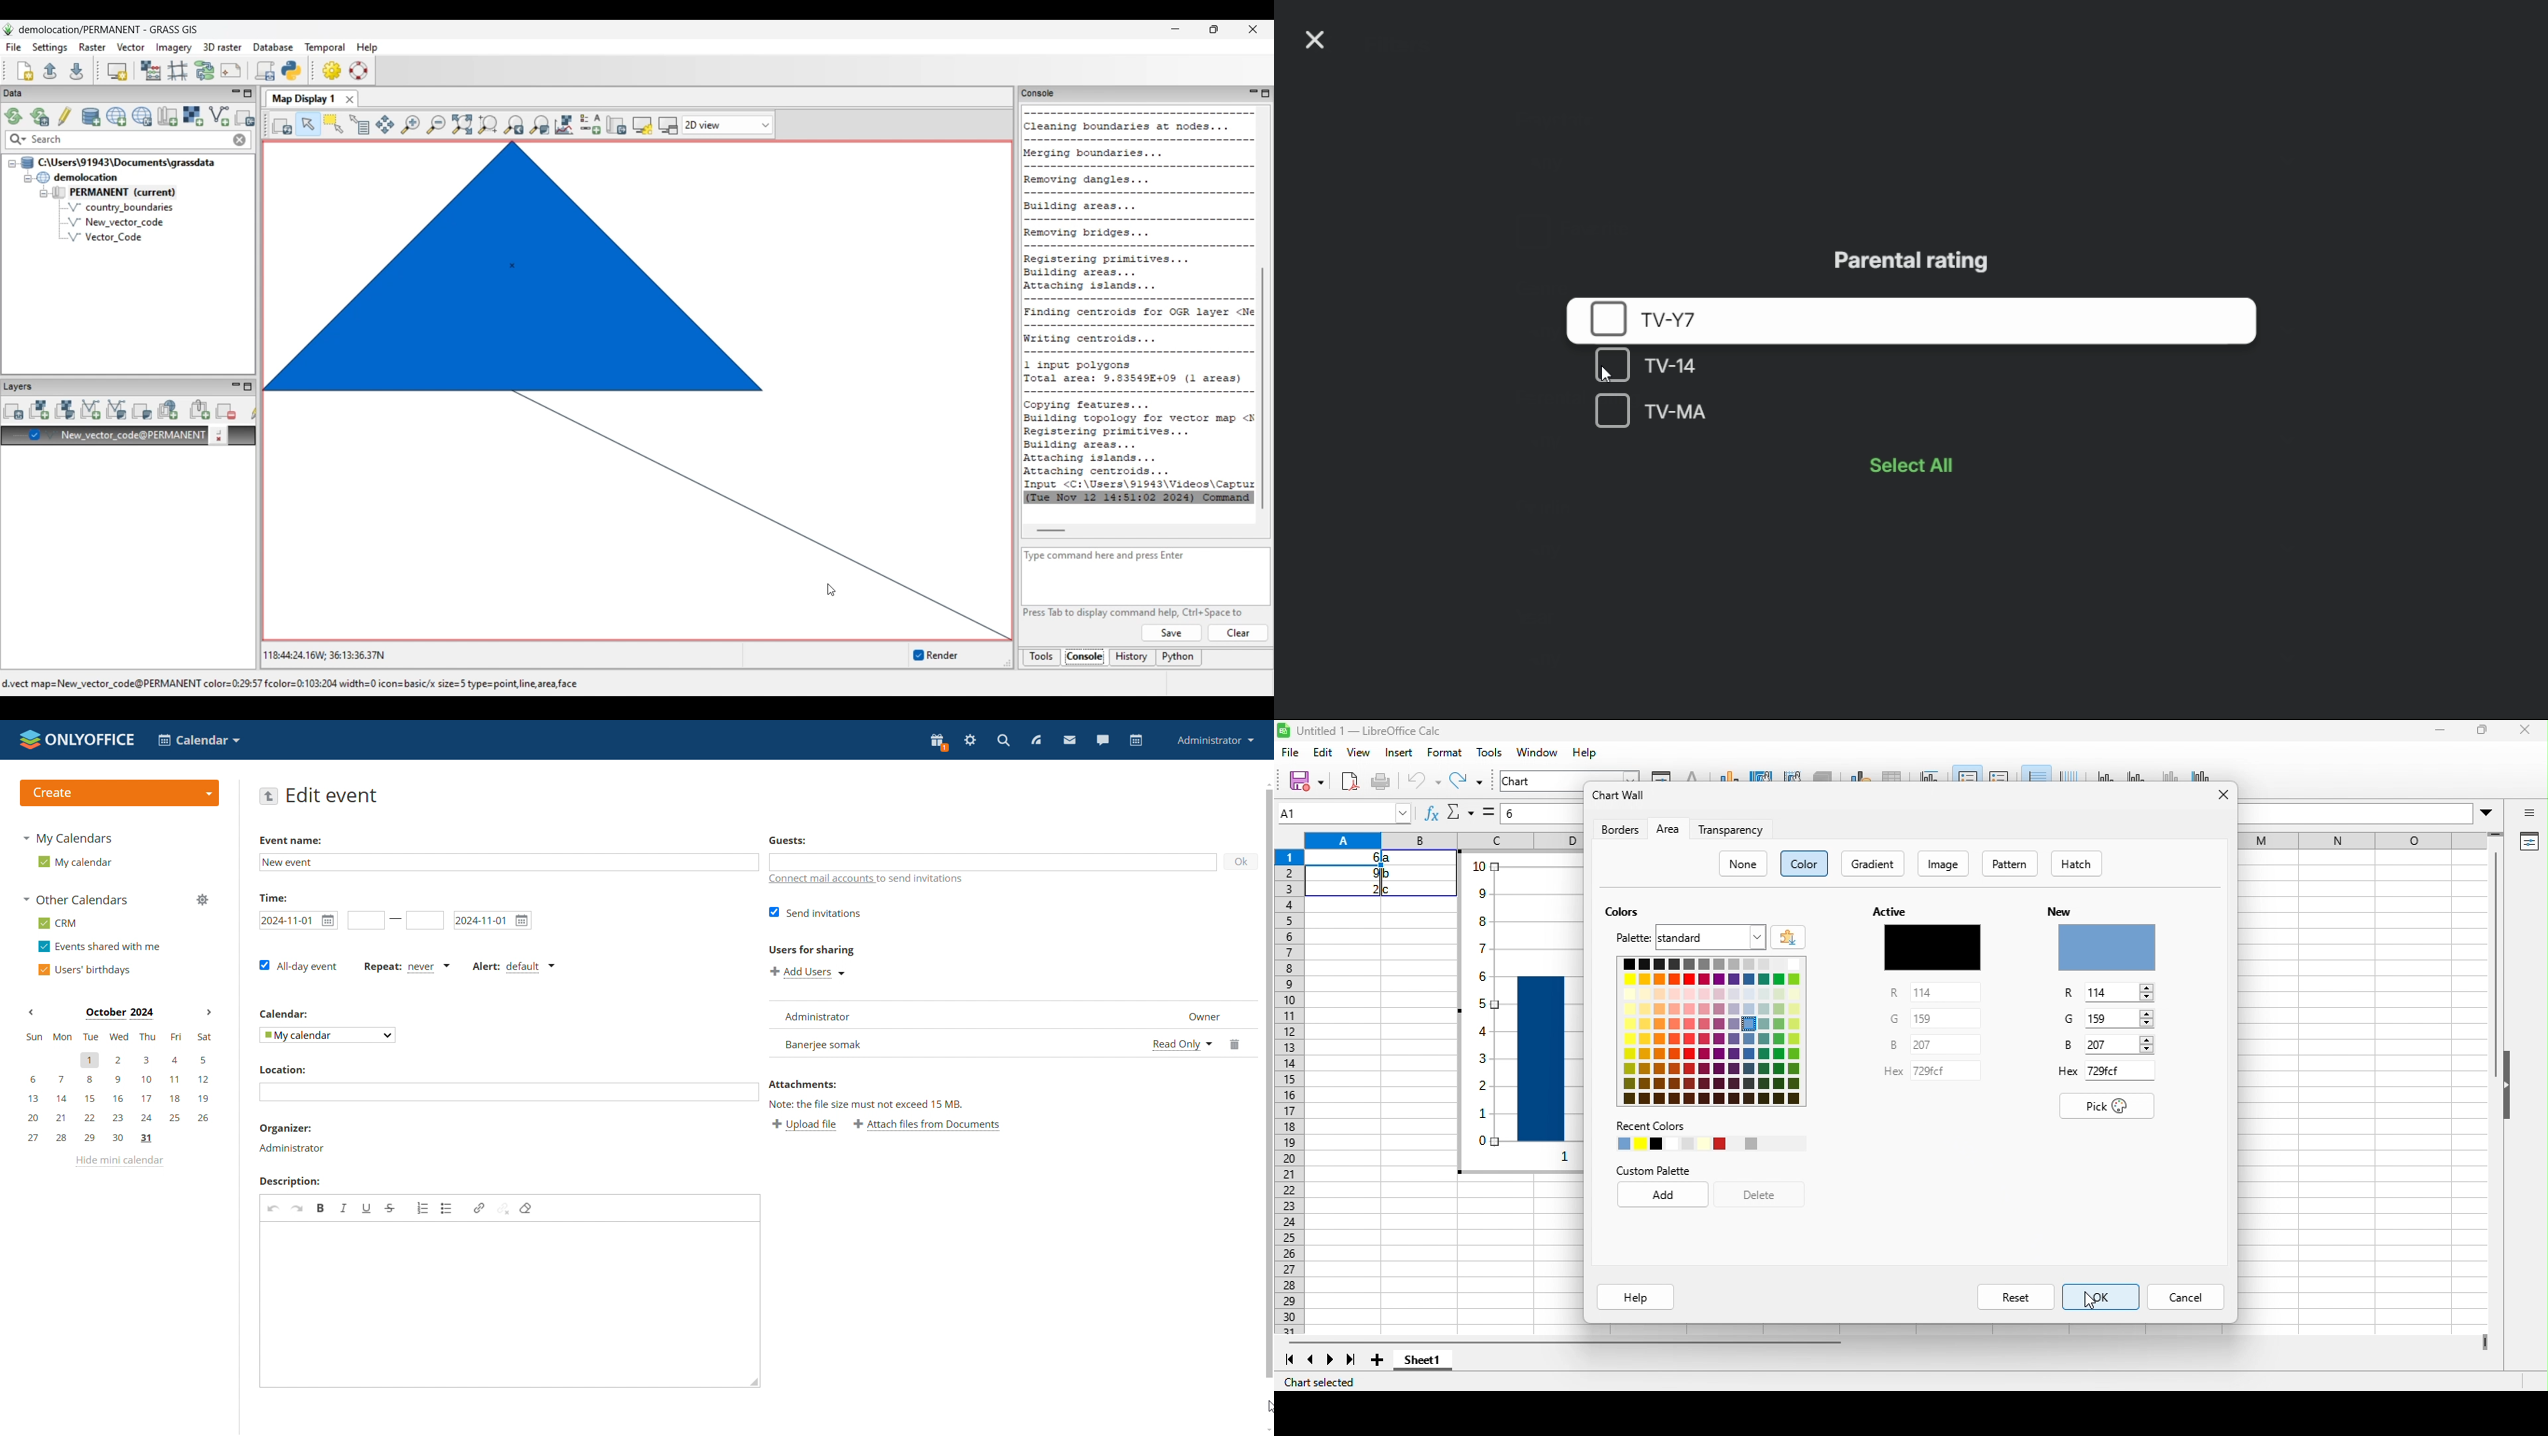 This screenshot has width=2548, height=1456. Describe the element at coordinates (1929, 936) in the screenshot. I see `active color` at that location.